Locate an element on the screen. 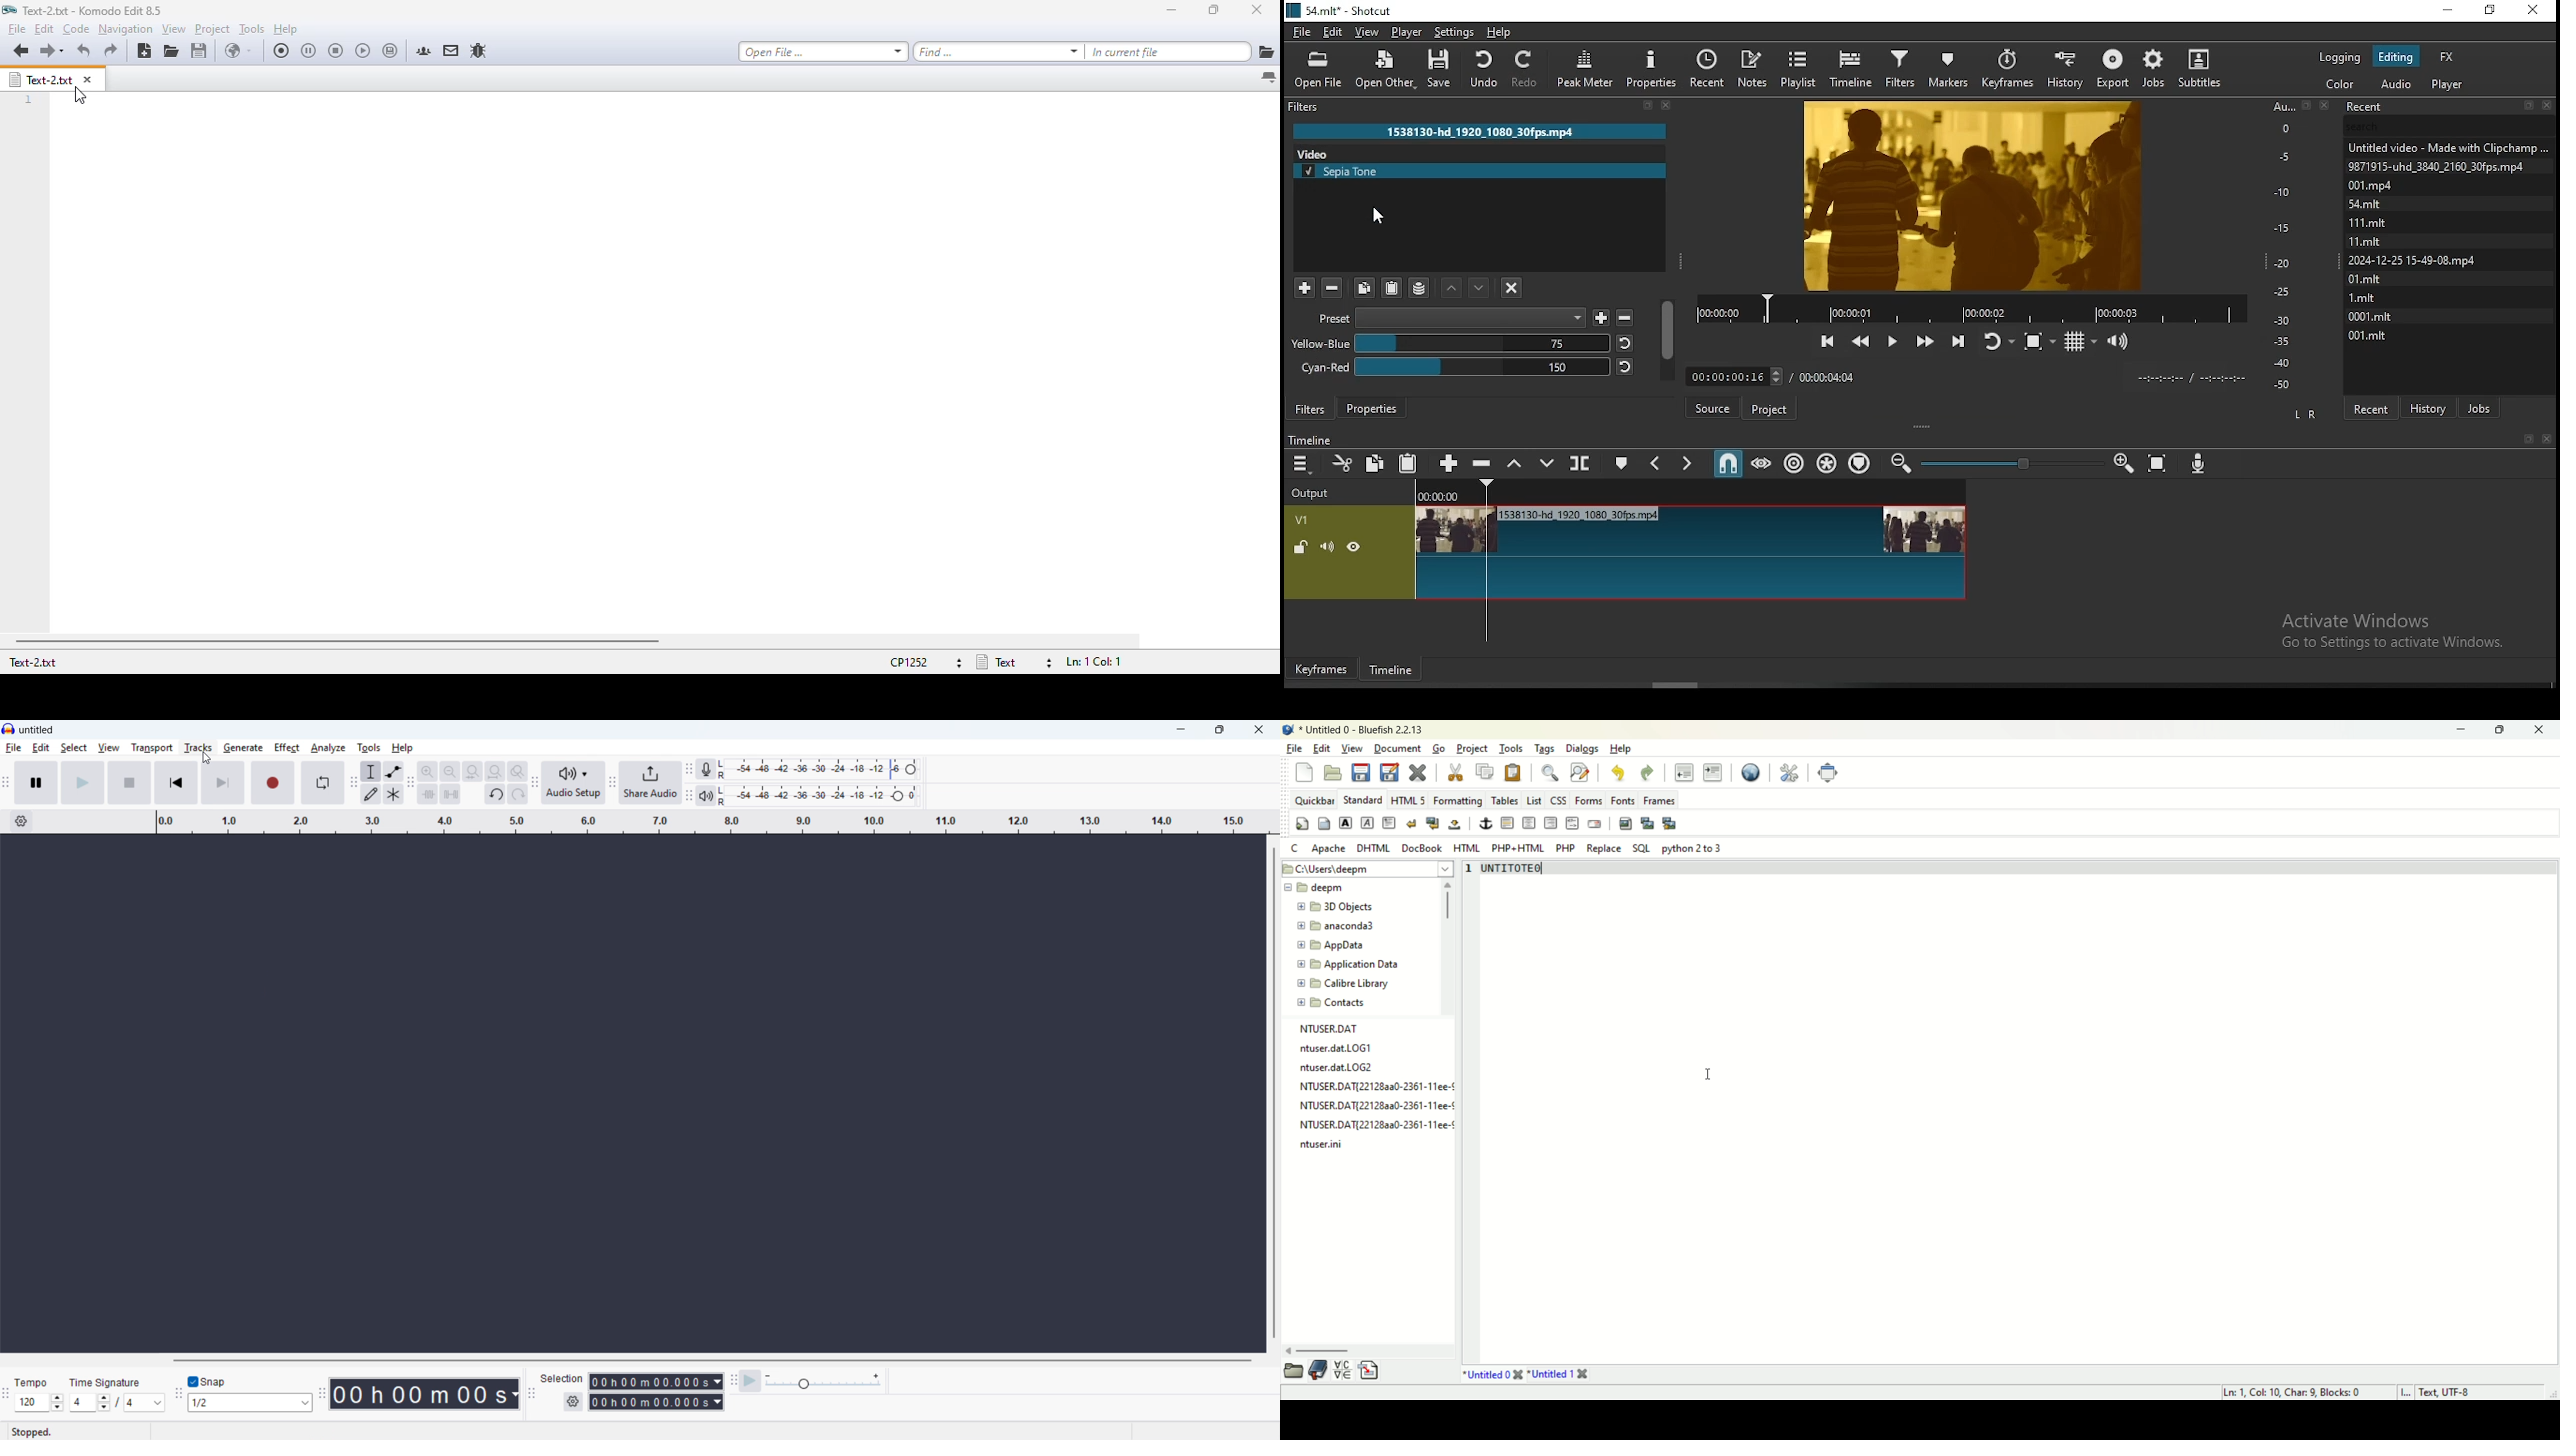 The width and height of the screenshot is (2576, 1456). Audio Set up toolbar is located at coordinates (536, 783).